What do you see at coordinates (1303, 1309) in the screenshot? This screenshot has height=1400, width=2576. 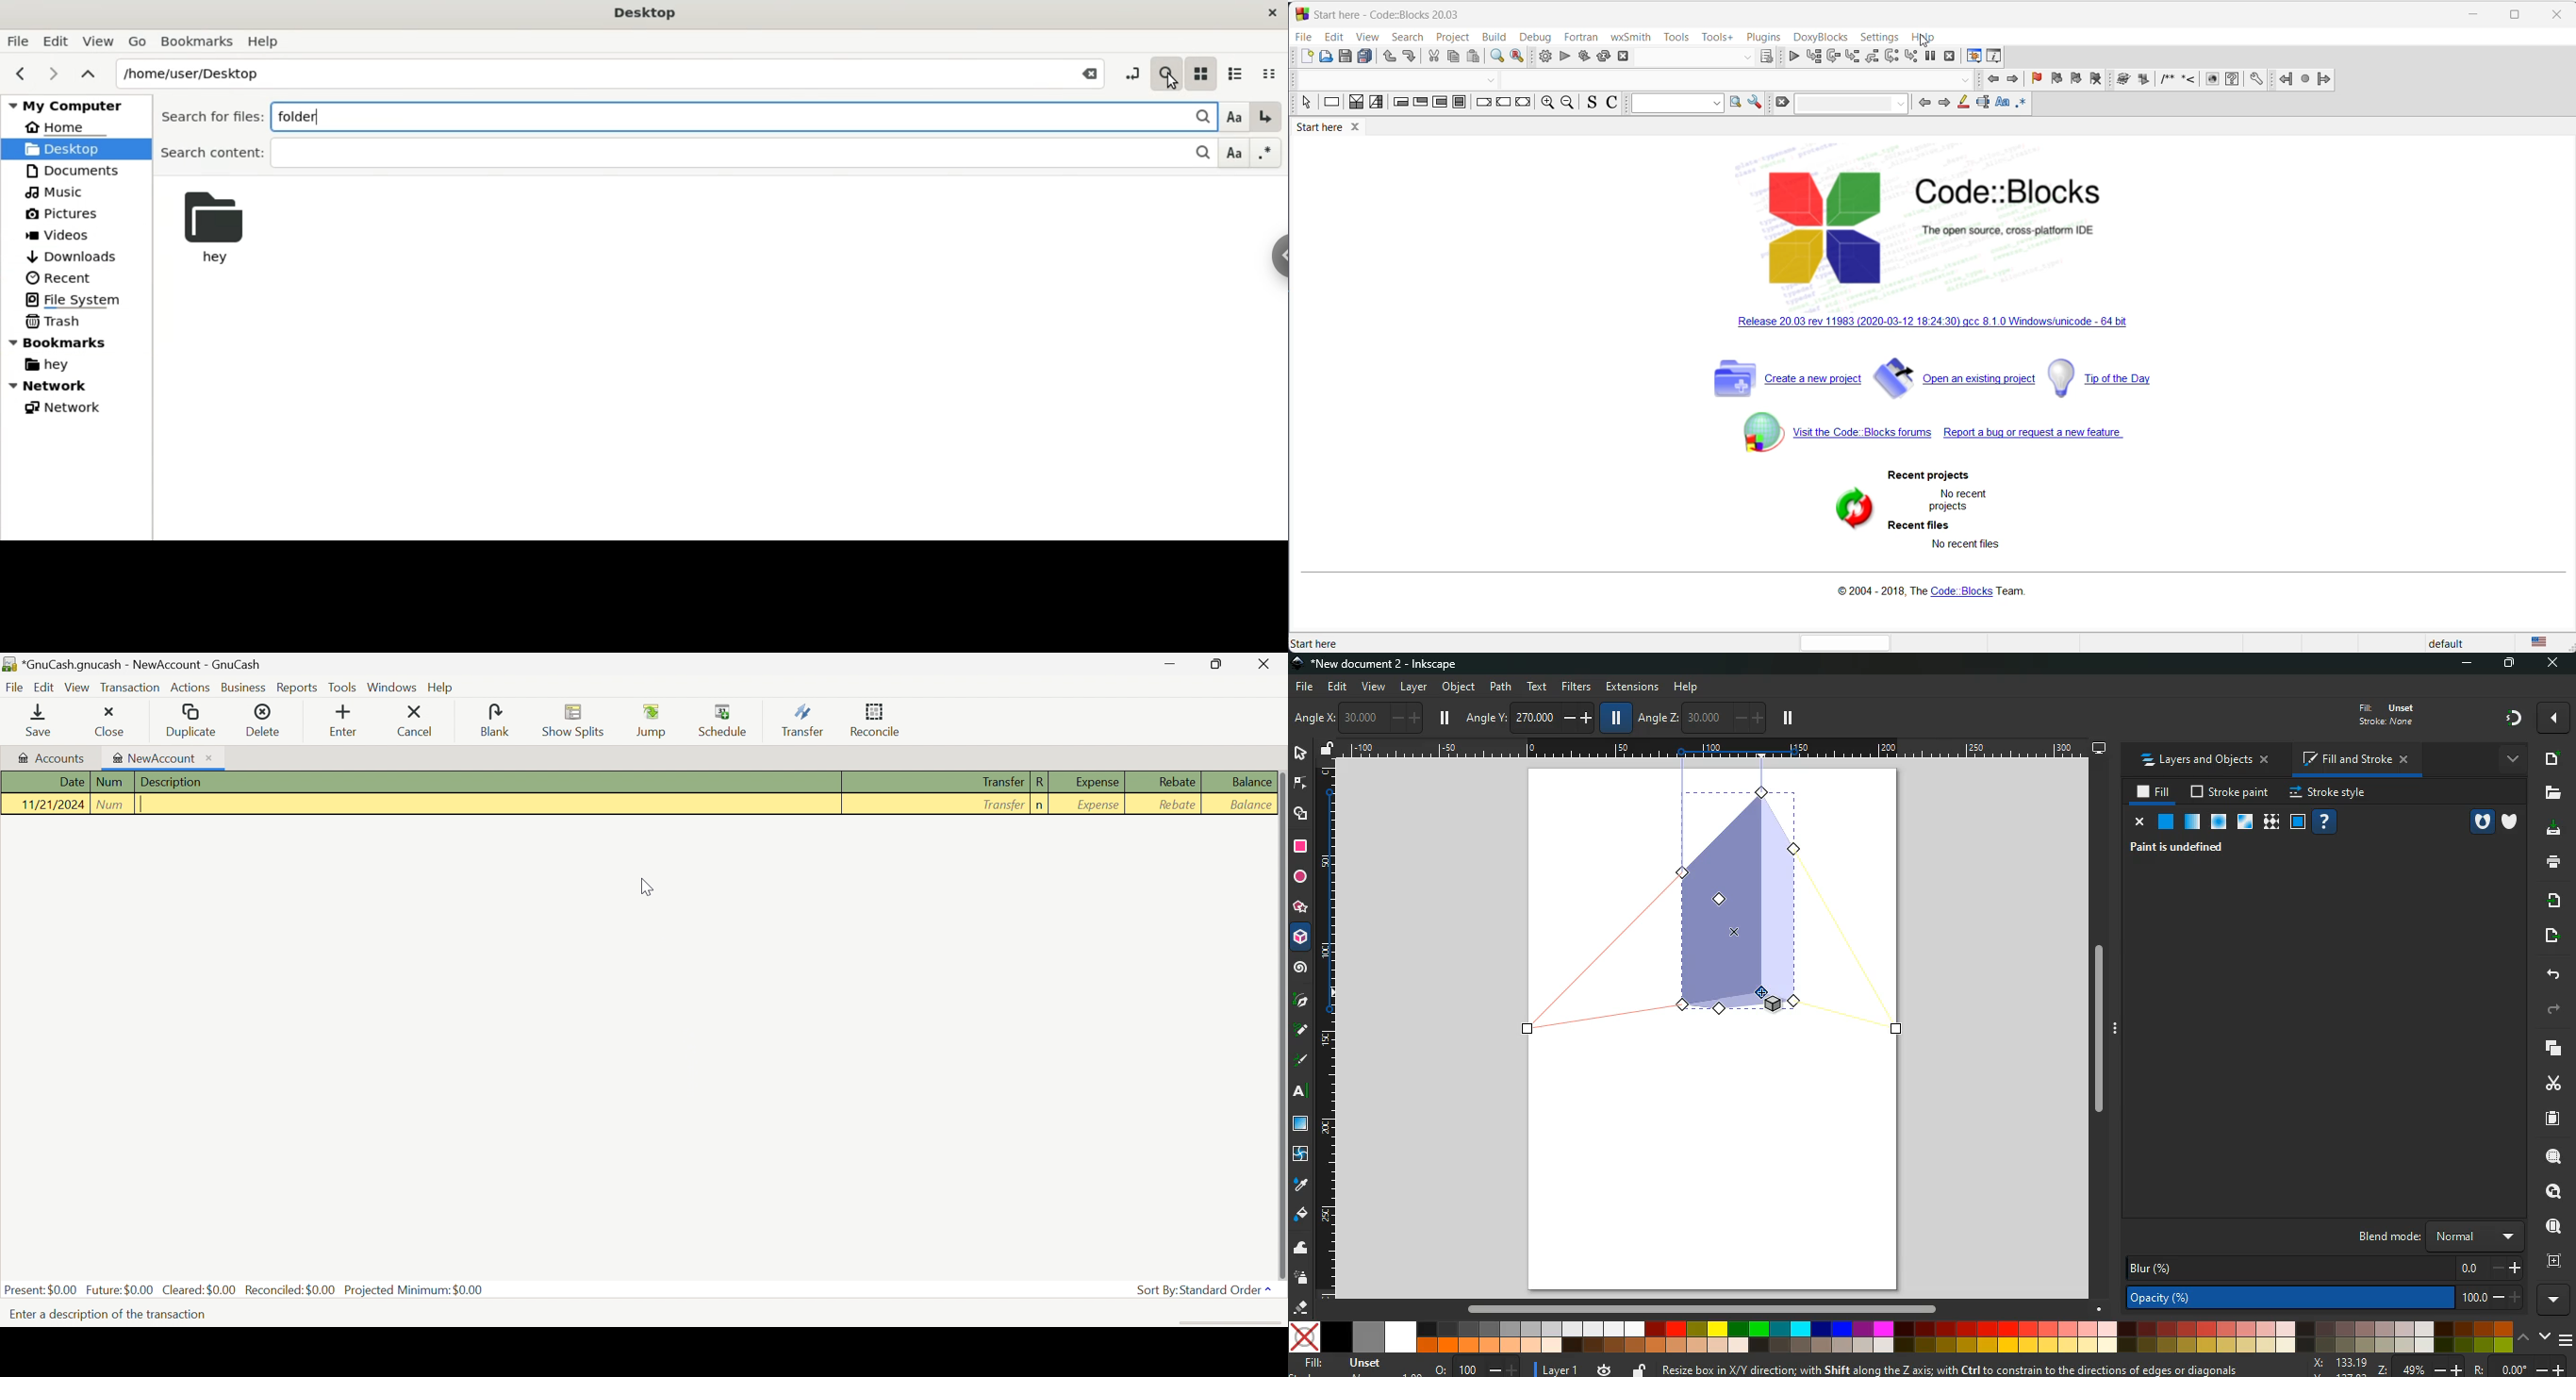 I see `eraser` at bounding box center [1303, 1309].